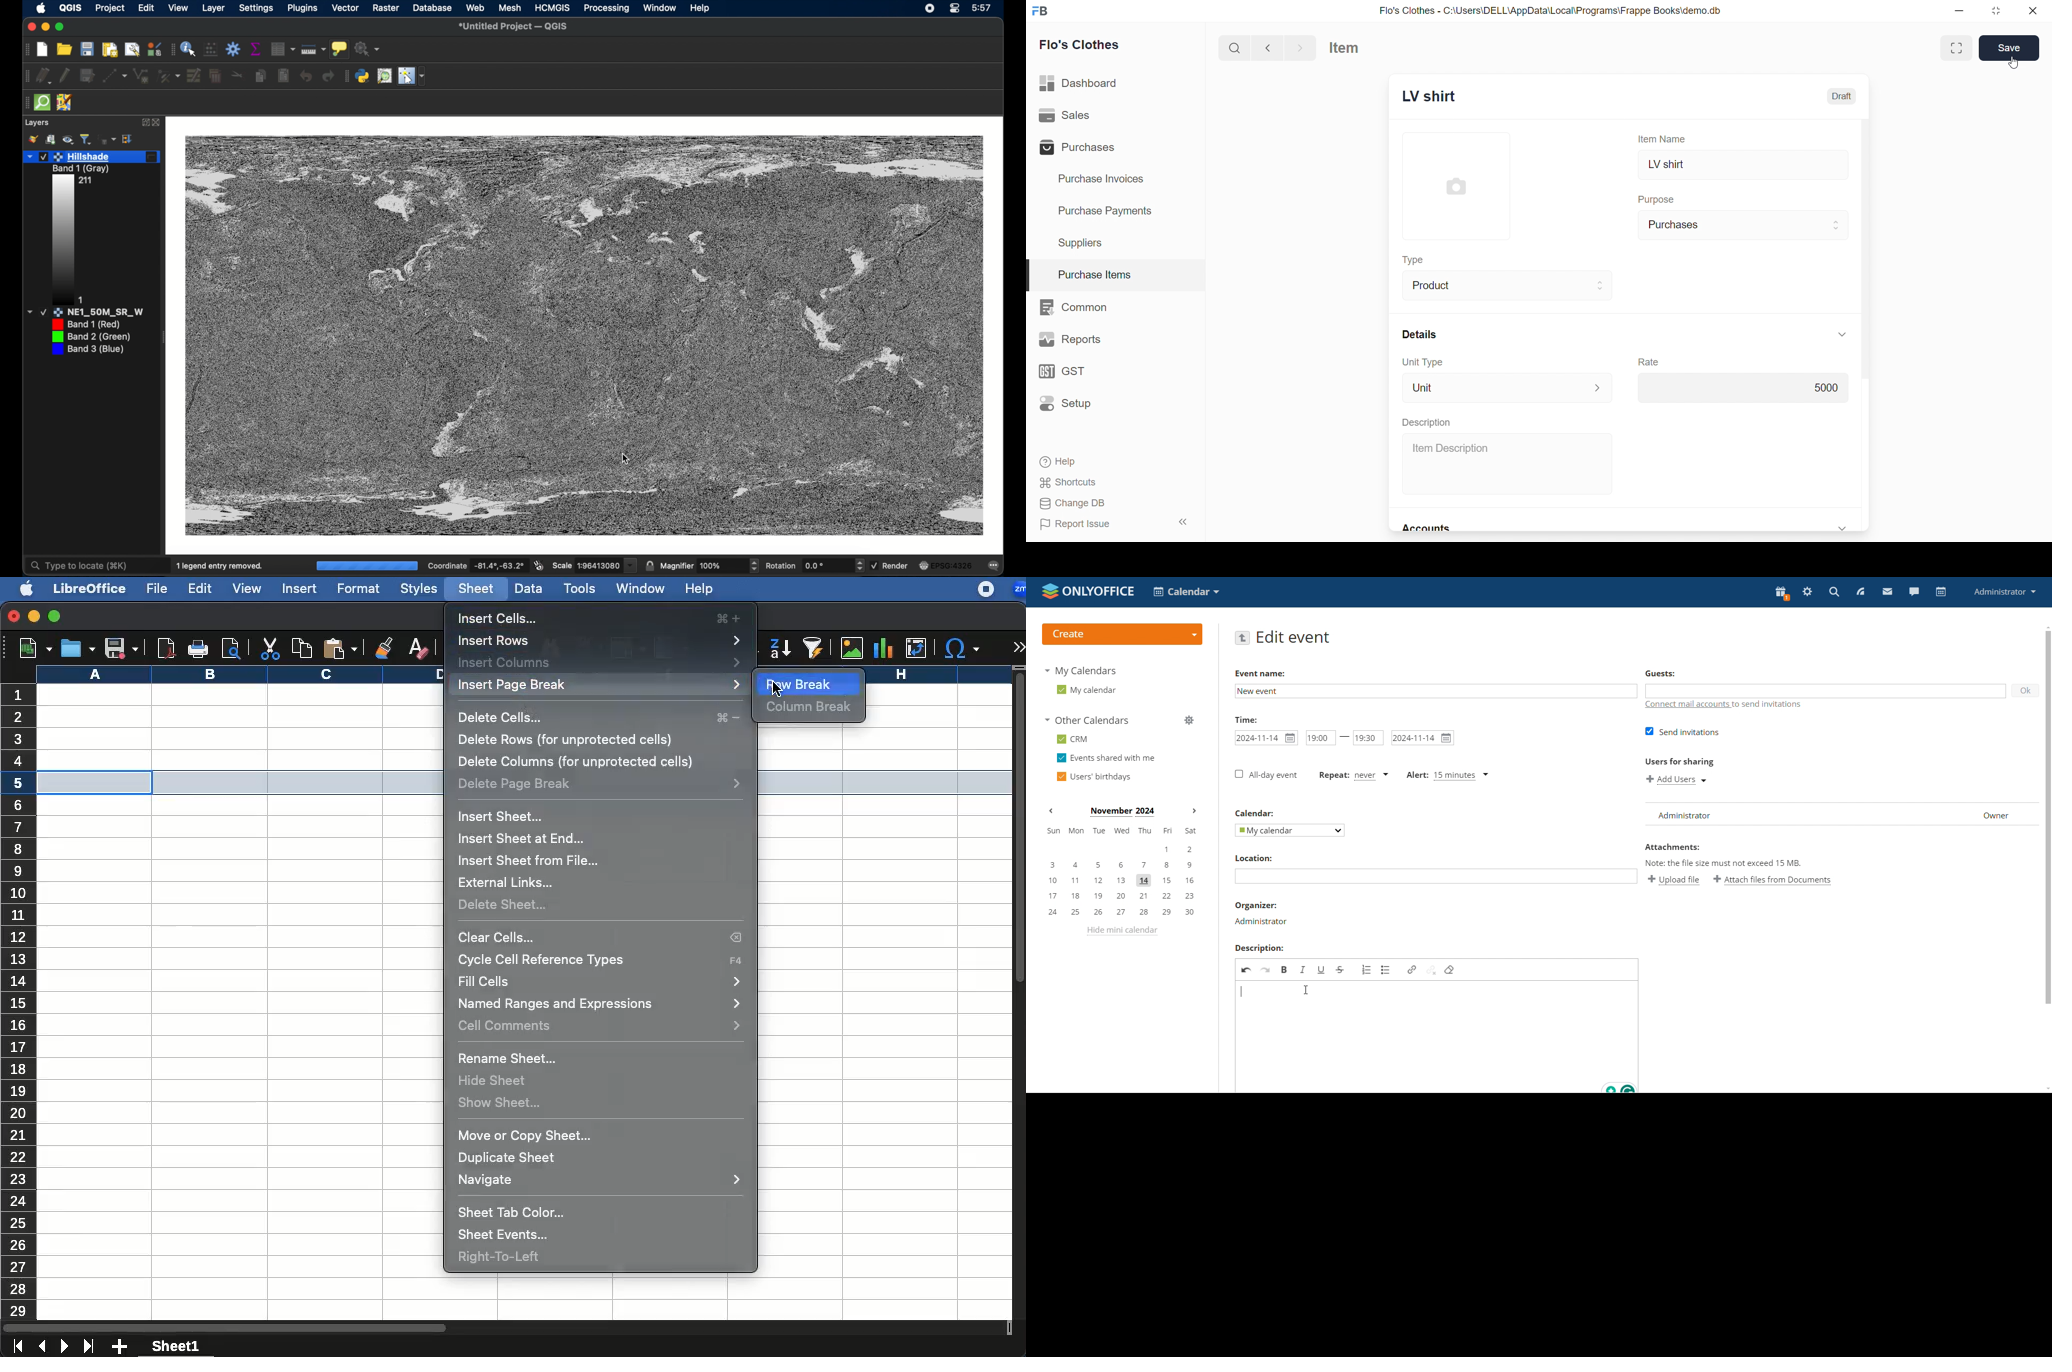 The width and height of the screenshot is (2072, 1372). What do you see at coordinates (144, 122) in the screenshot?
I see `expand ` at bounding box center [144, 122].